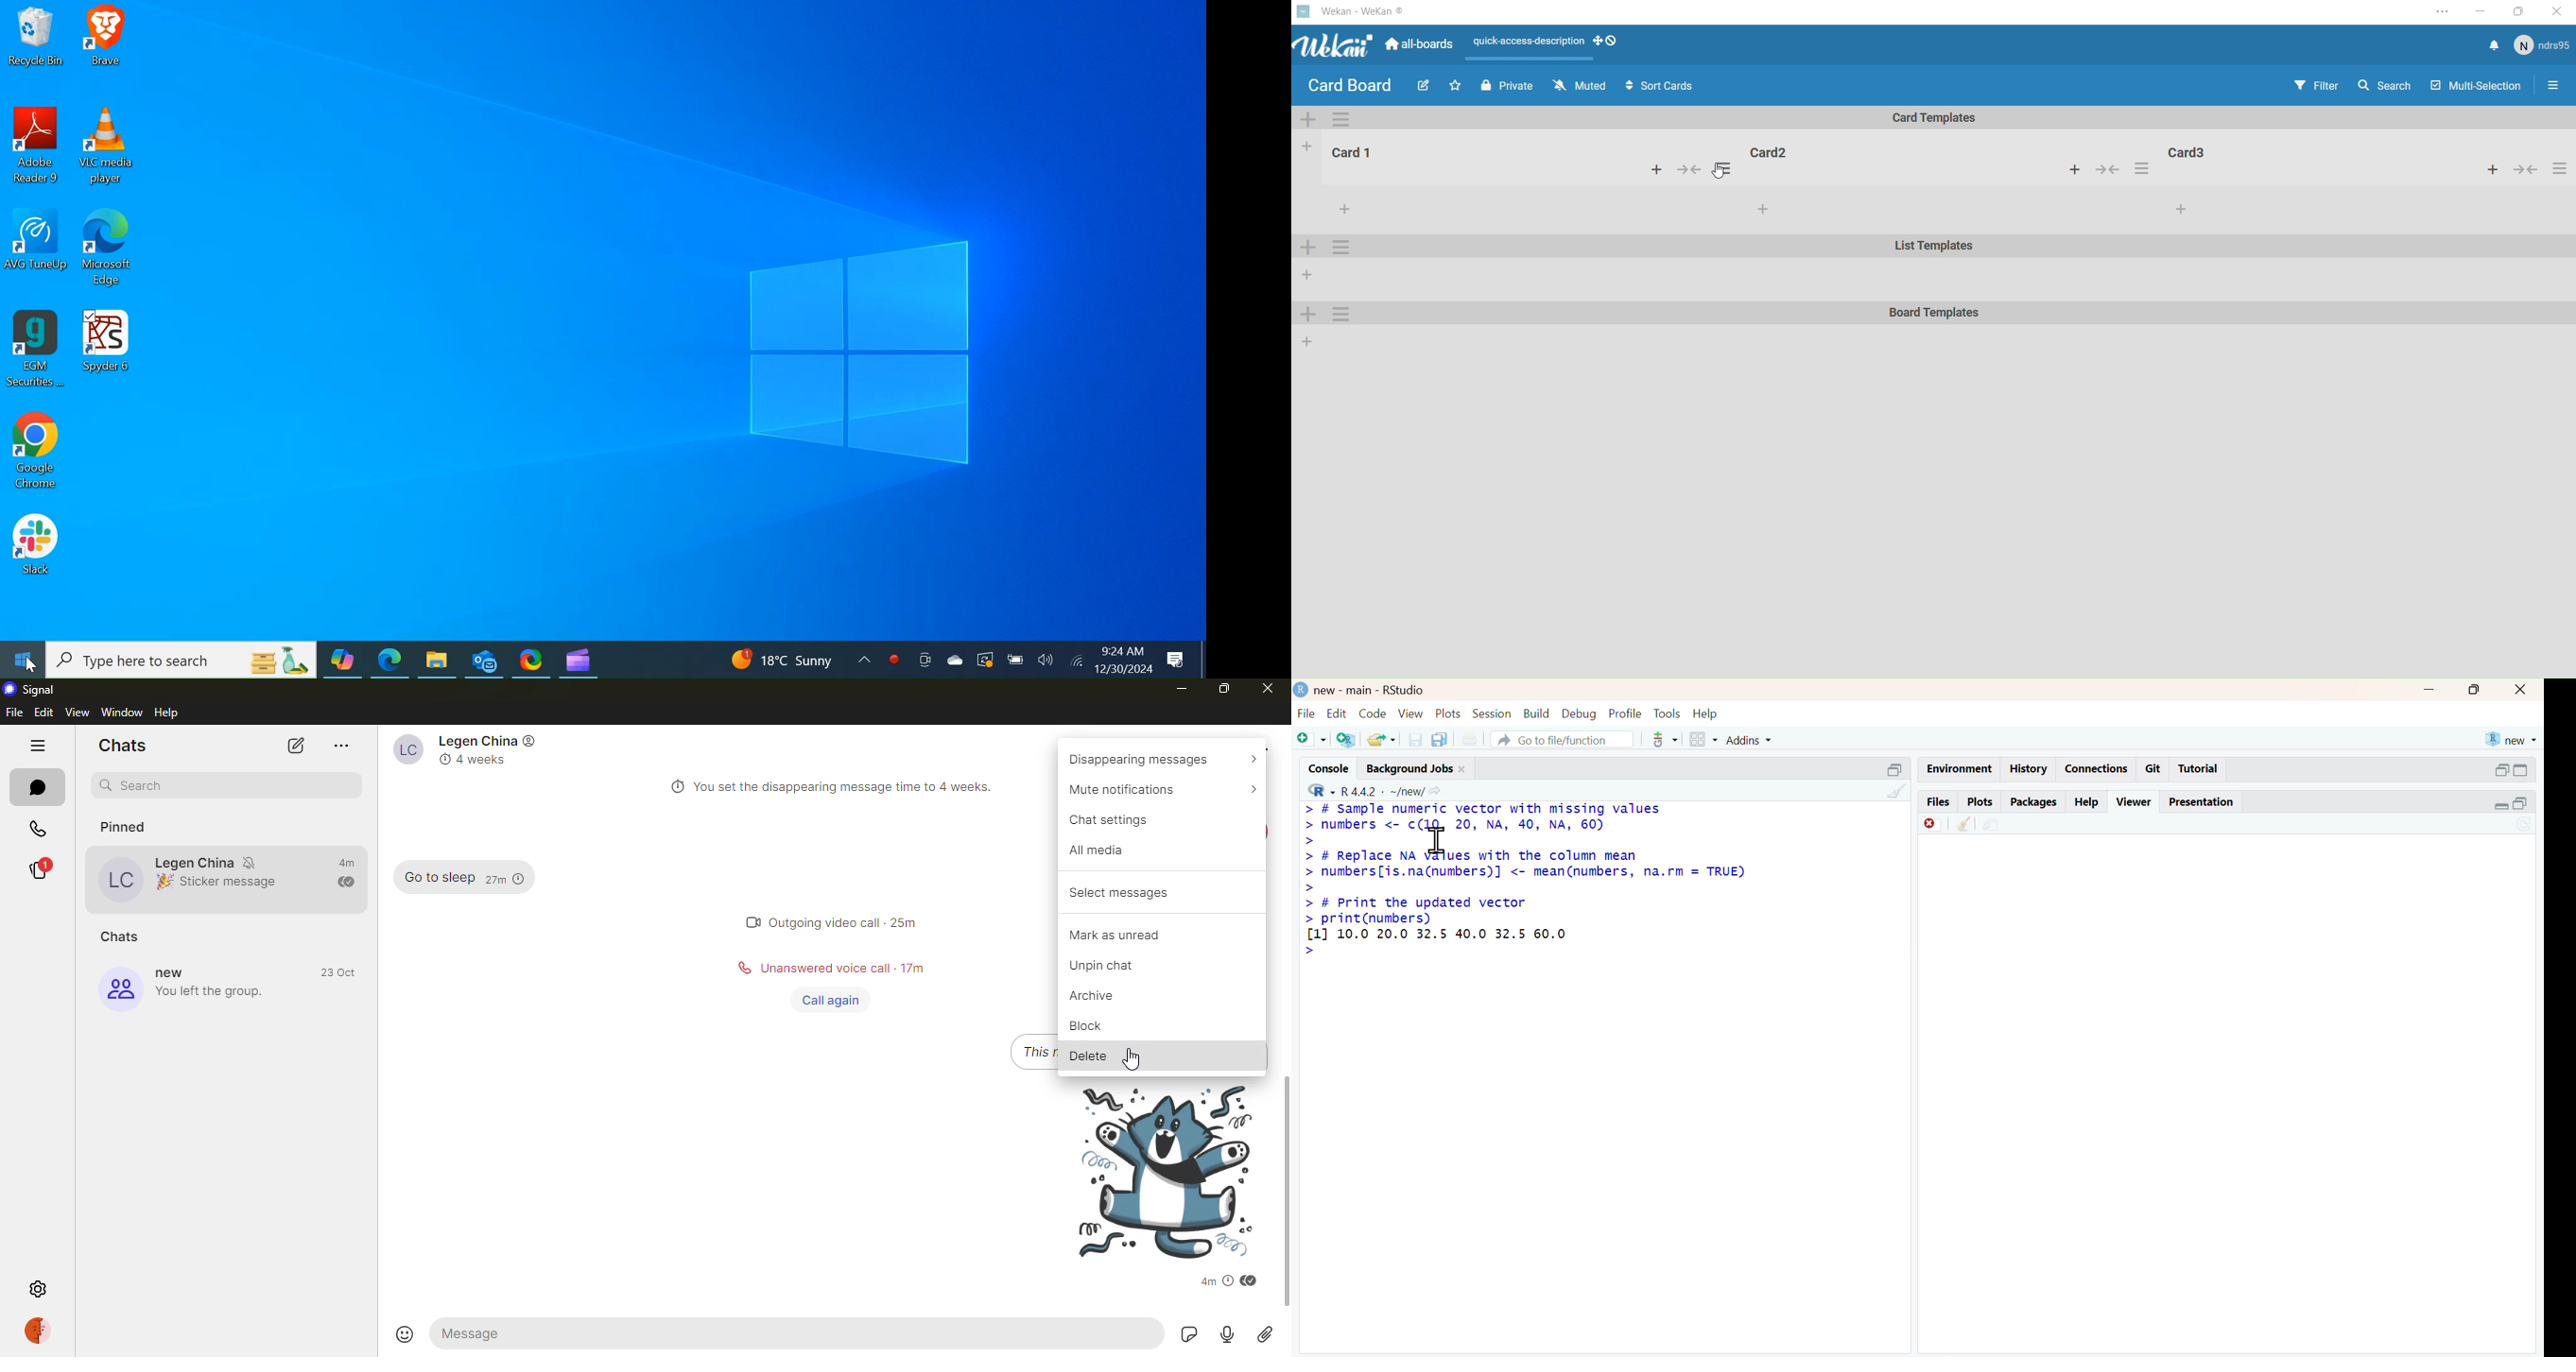 The height and width of the screenshot is (1372, 2576). I want to click on Copilot, so click(344, 660).